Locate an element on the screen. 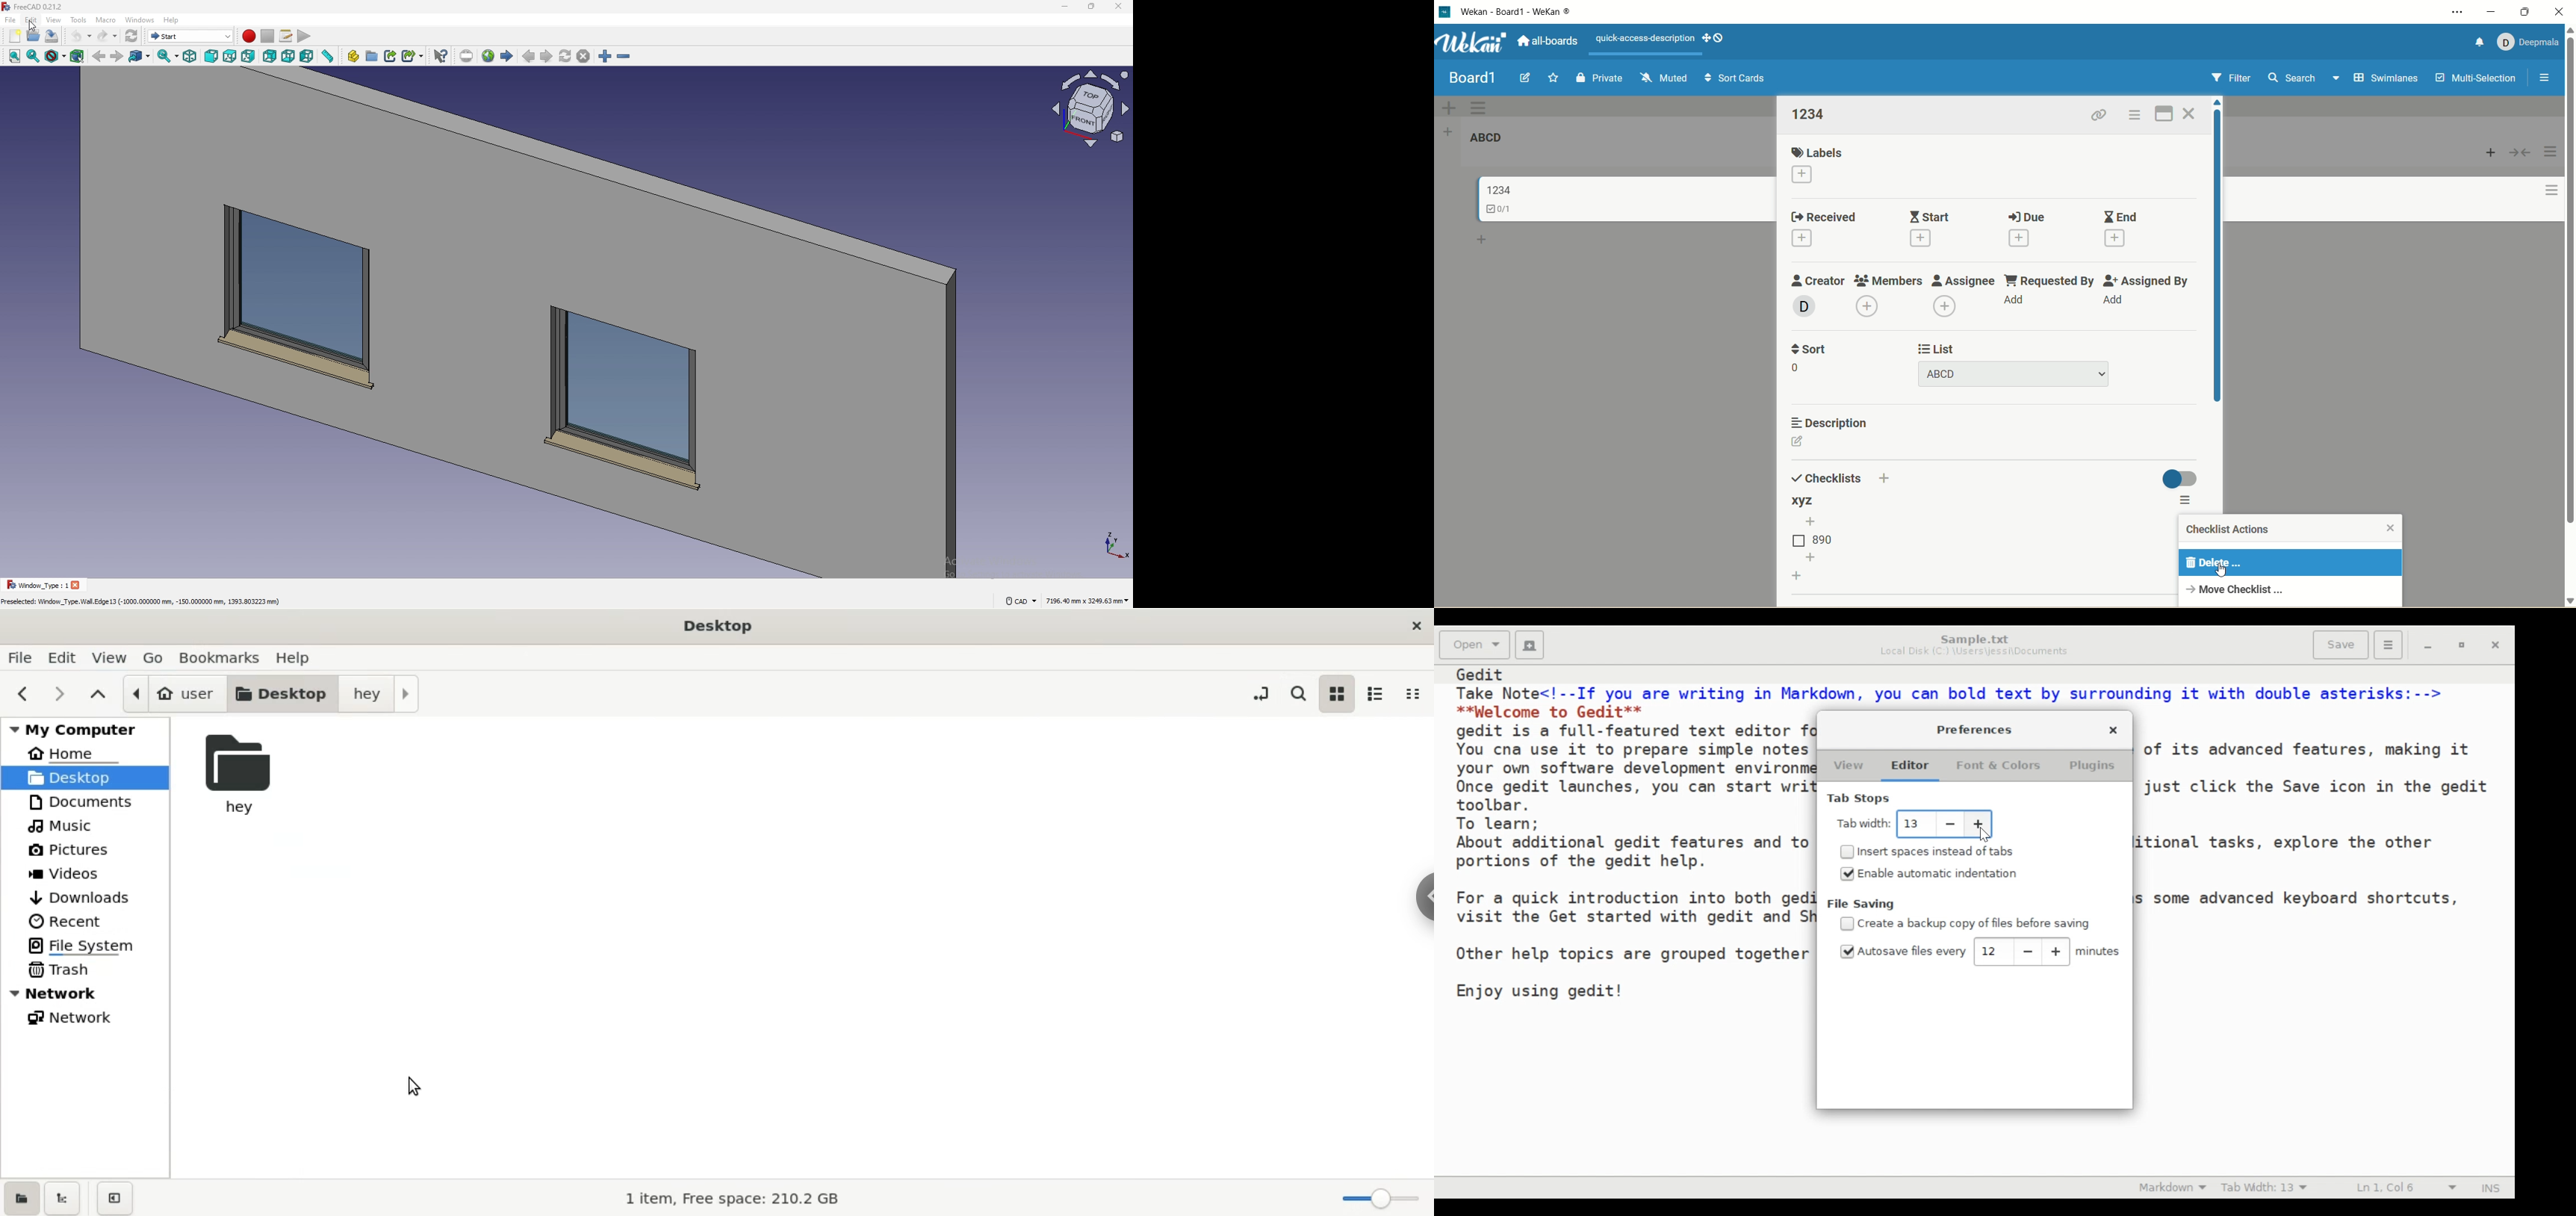 The width and height of the screenshot is (2576, 1232). edit is located at coordinates (31, 19).